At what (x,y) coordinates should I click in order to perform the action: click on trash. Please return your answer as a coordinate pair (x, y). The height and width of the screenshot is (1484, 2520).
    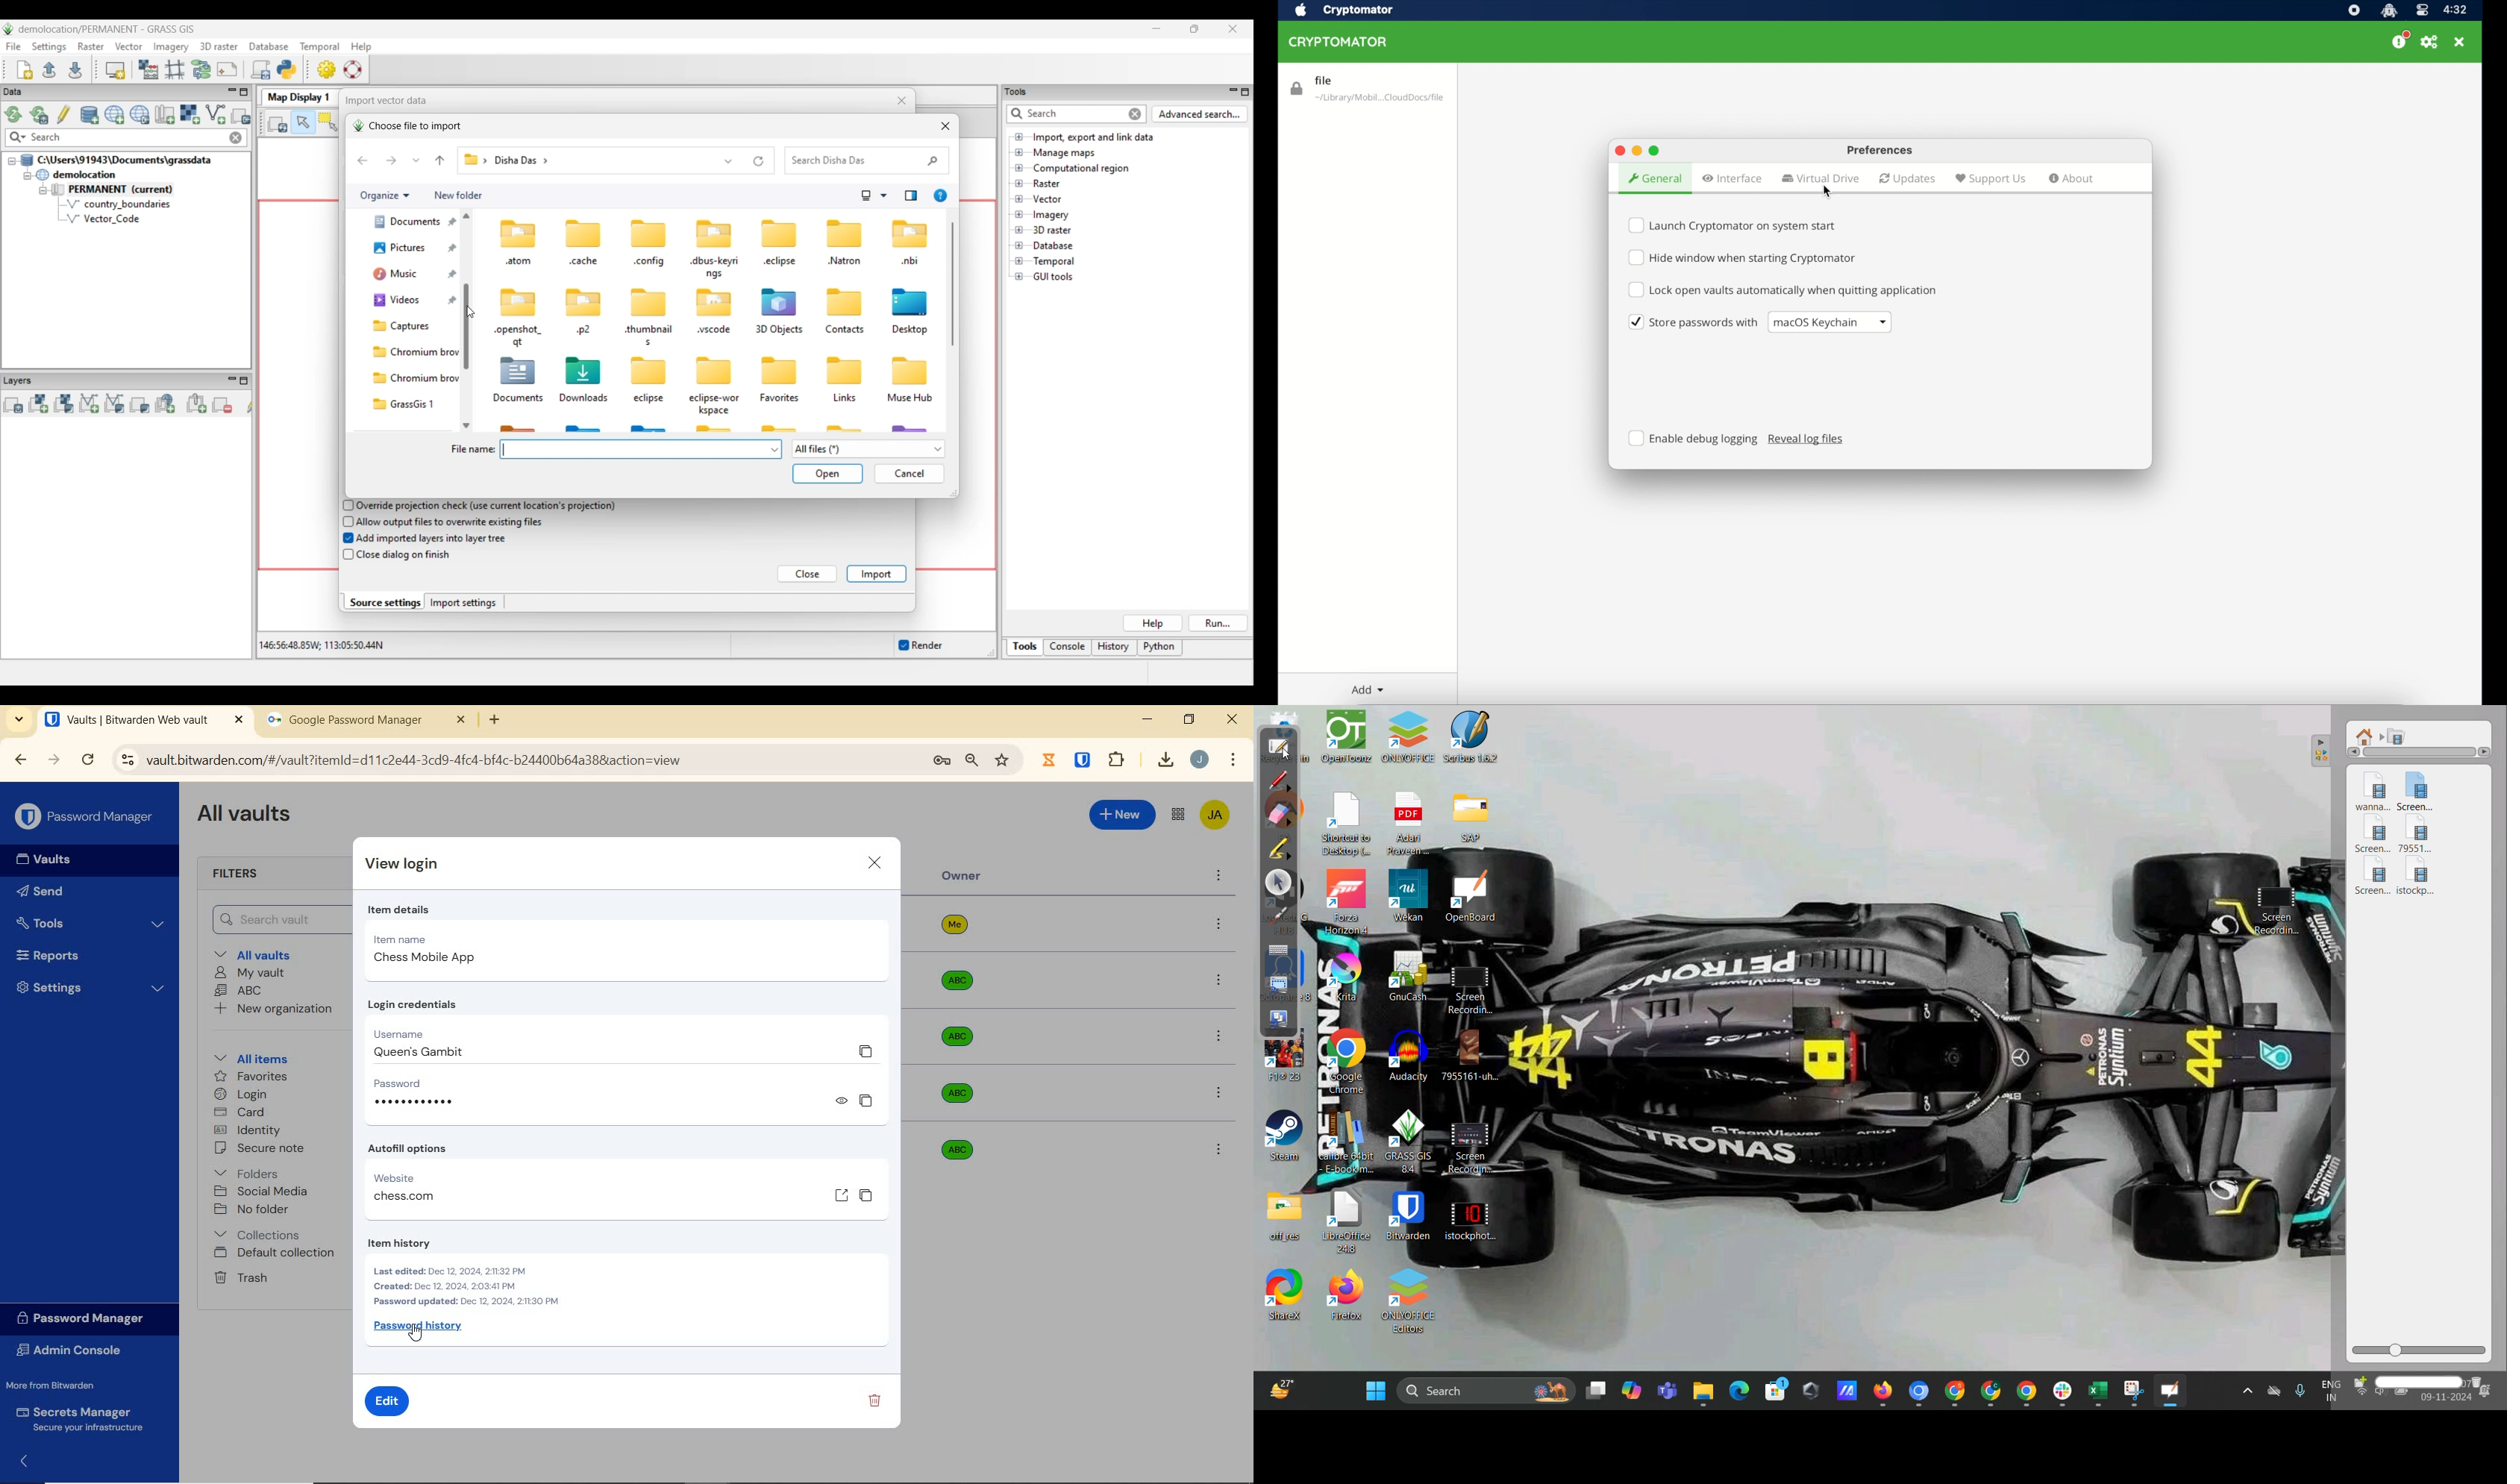
    Looking at the image, I should click on (242, 1277).